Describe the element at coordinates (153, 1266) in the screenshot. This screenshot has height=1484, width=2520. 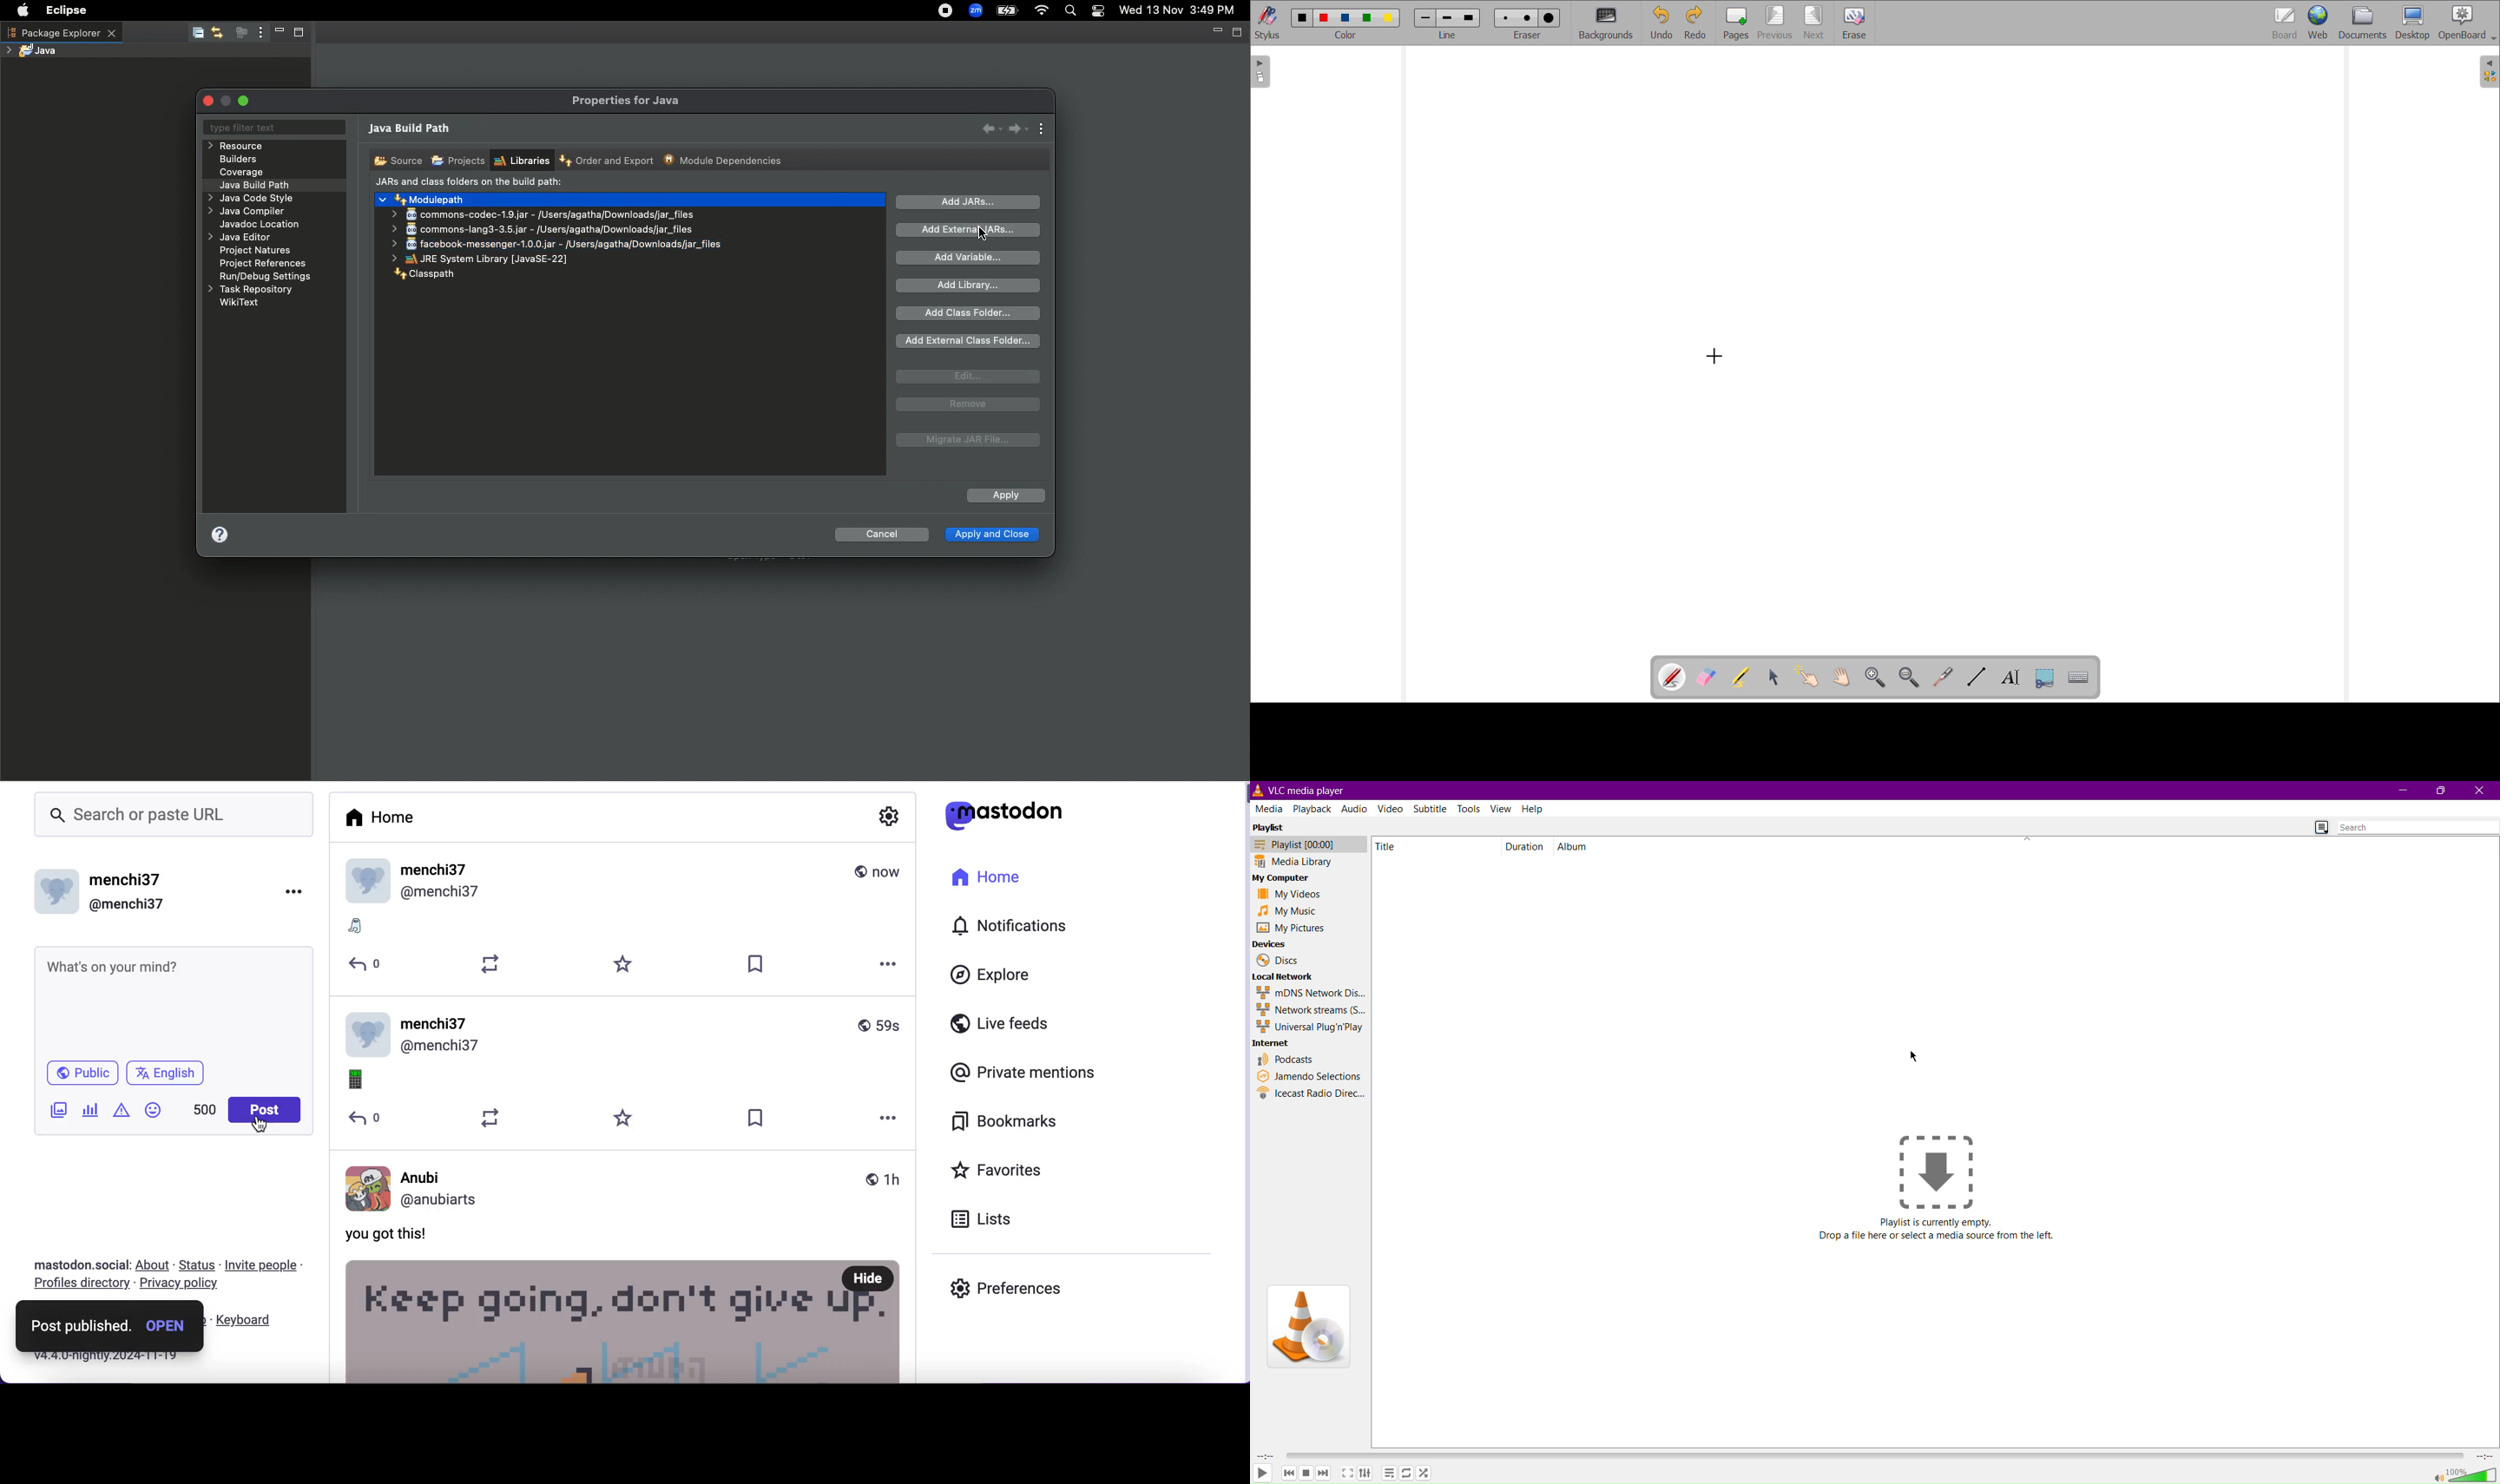
I see `about` at that location.